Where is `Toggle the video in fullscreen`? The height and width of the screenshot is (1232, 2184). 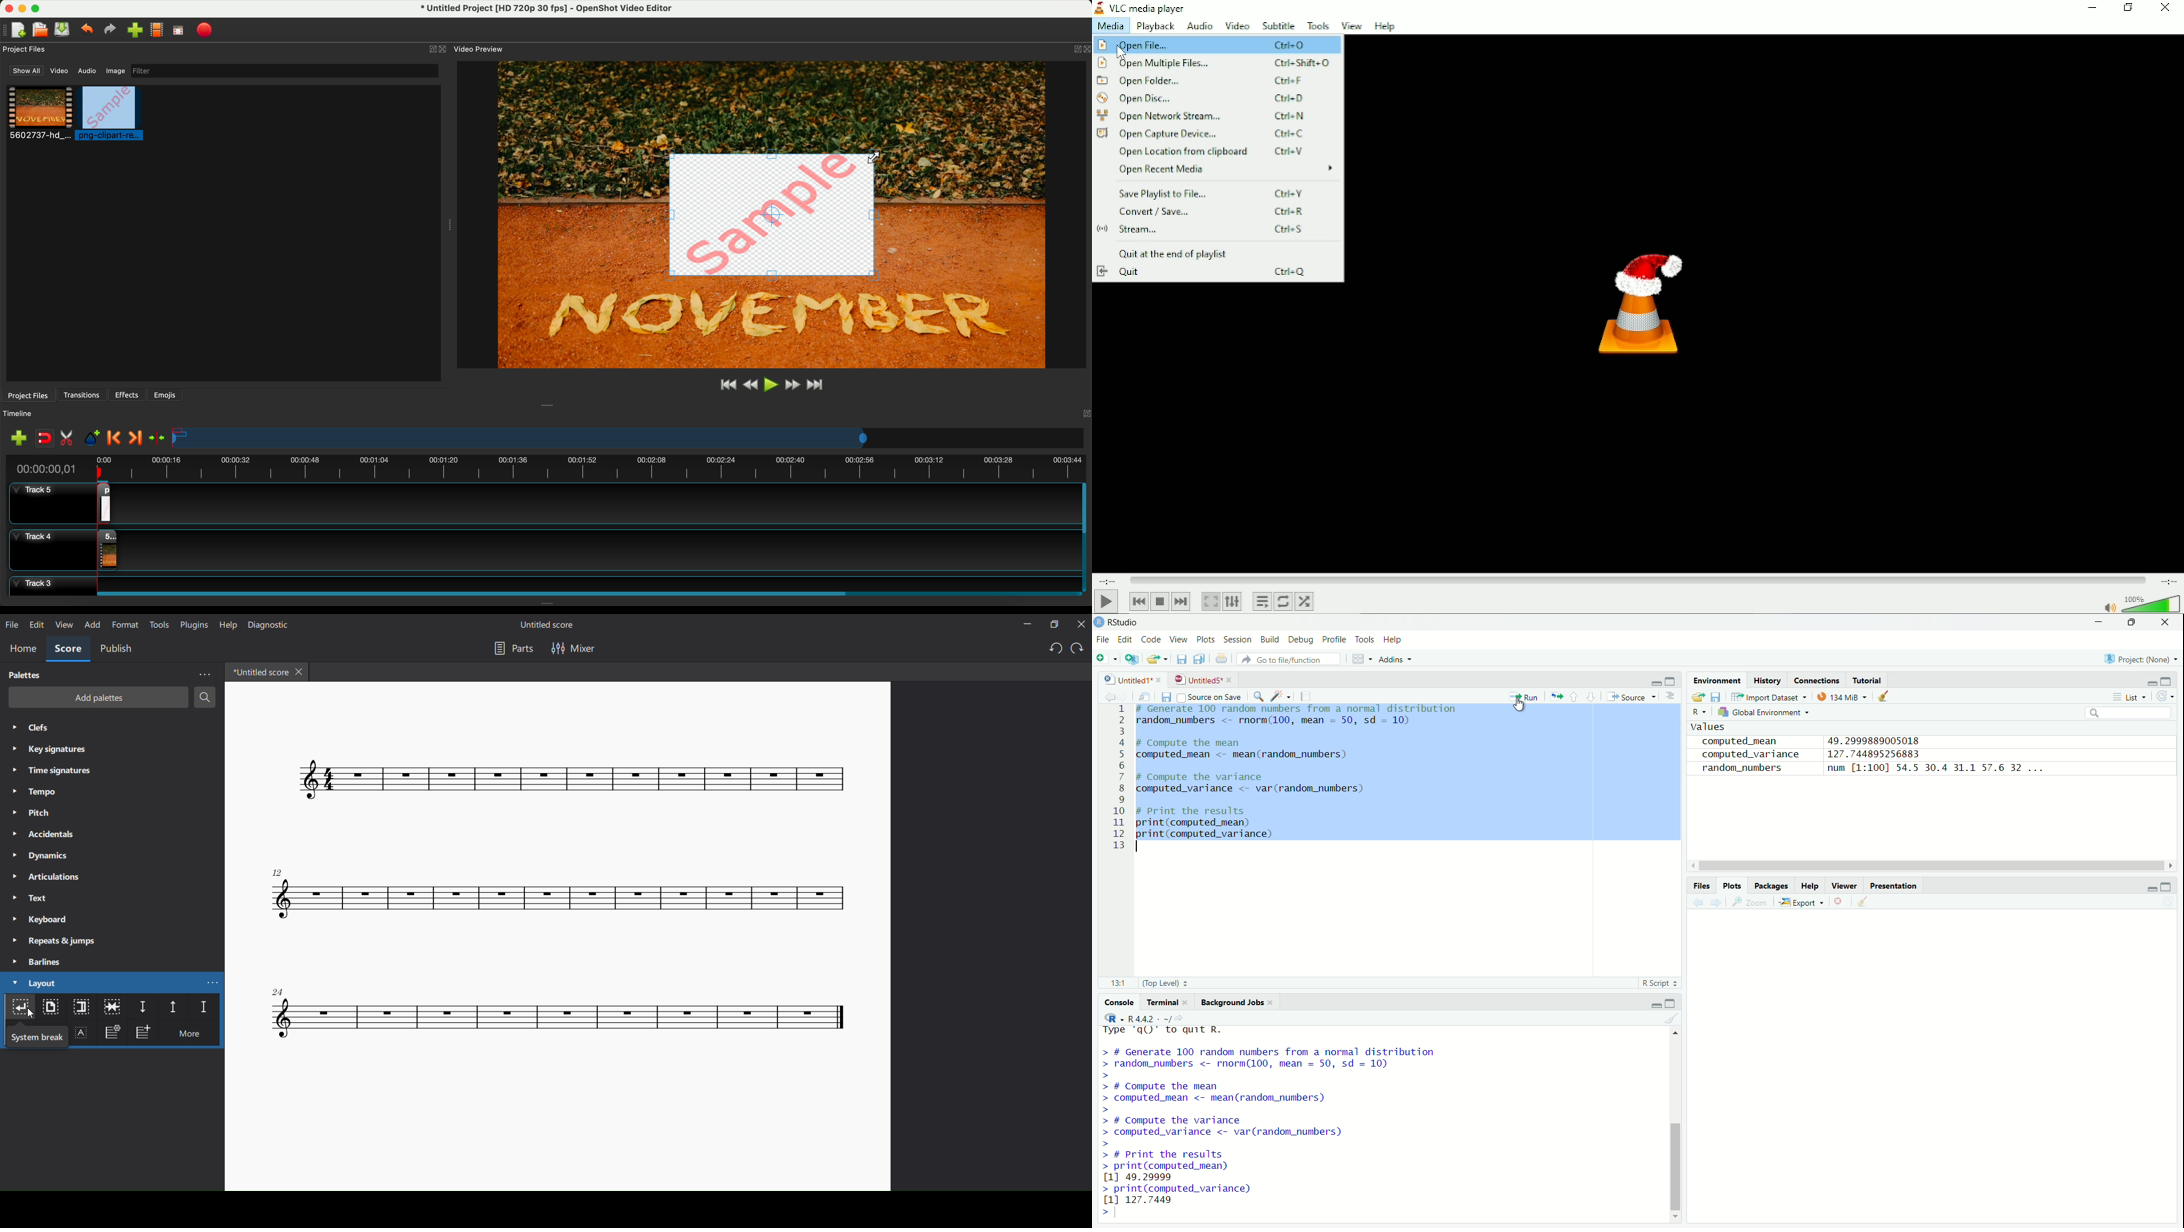
Toggle the video in fullscreen is located at coordinates (1210, 601).